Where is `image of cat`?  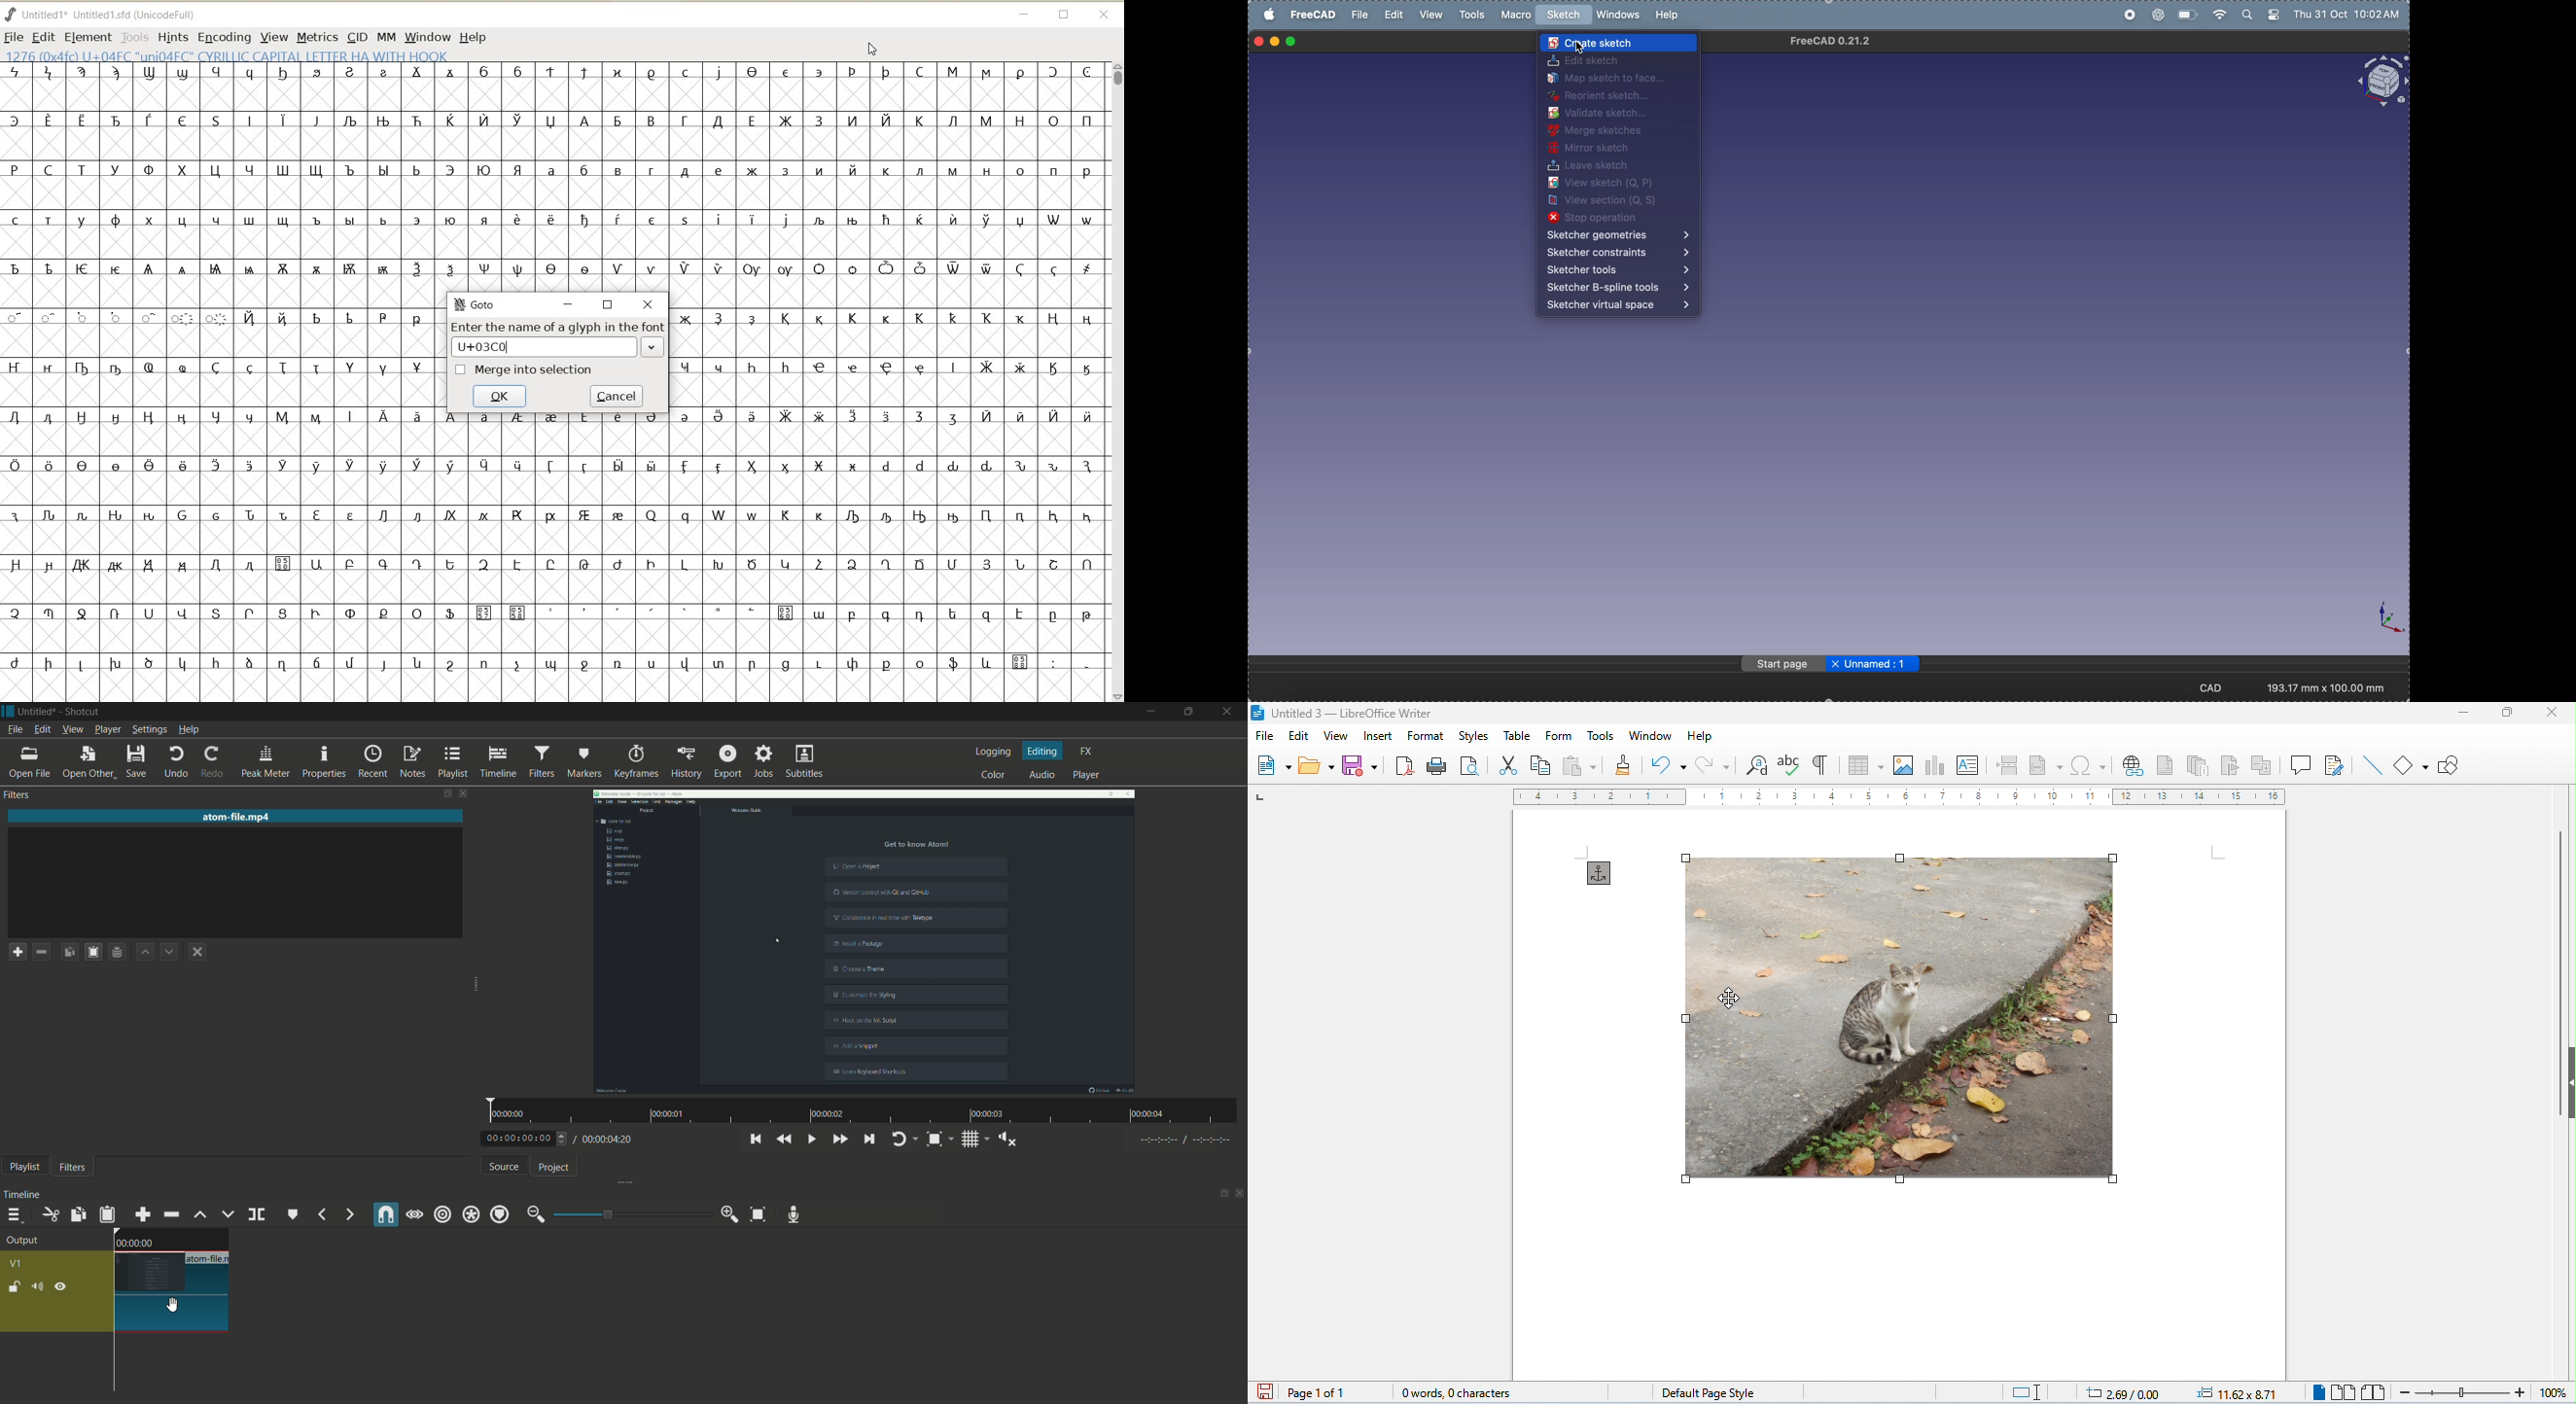 image of cat is located at coordinates (1898, 1019).